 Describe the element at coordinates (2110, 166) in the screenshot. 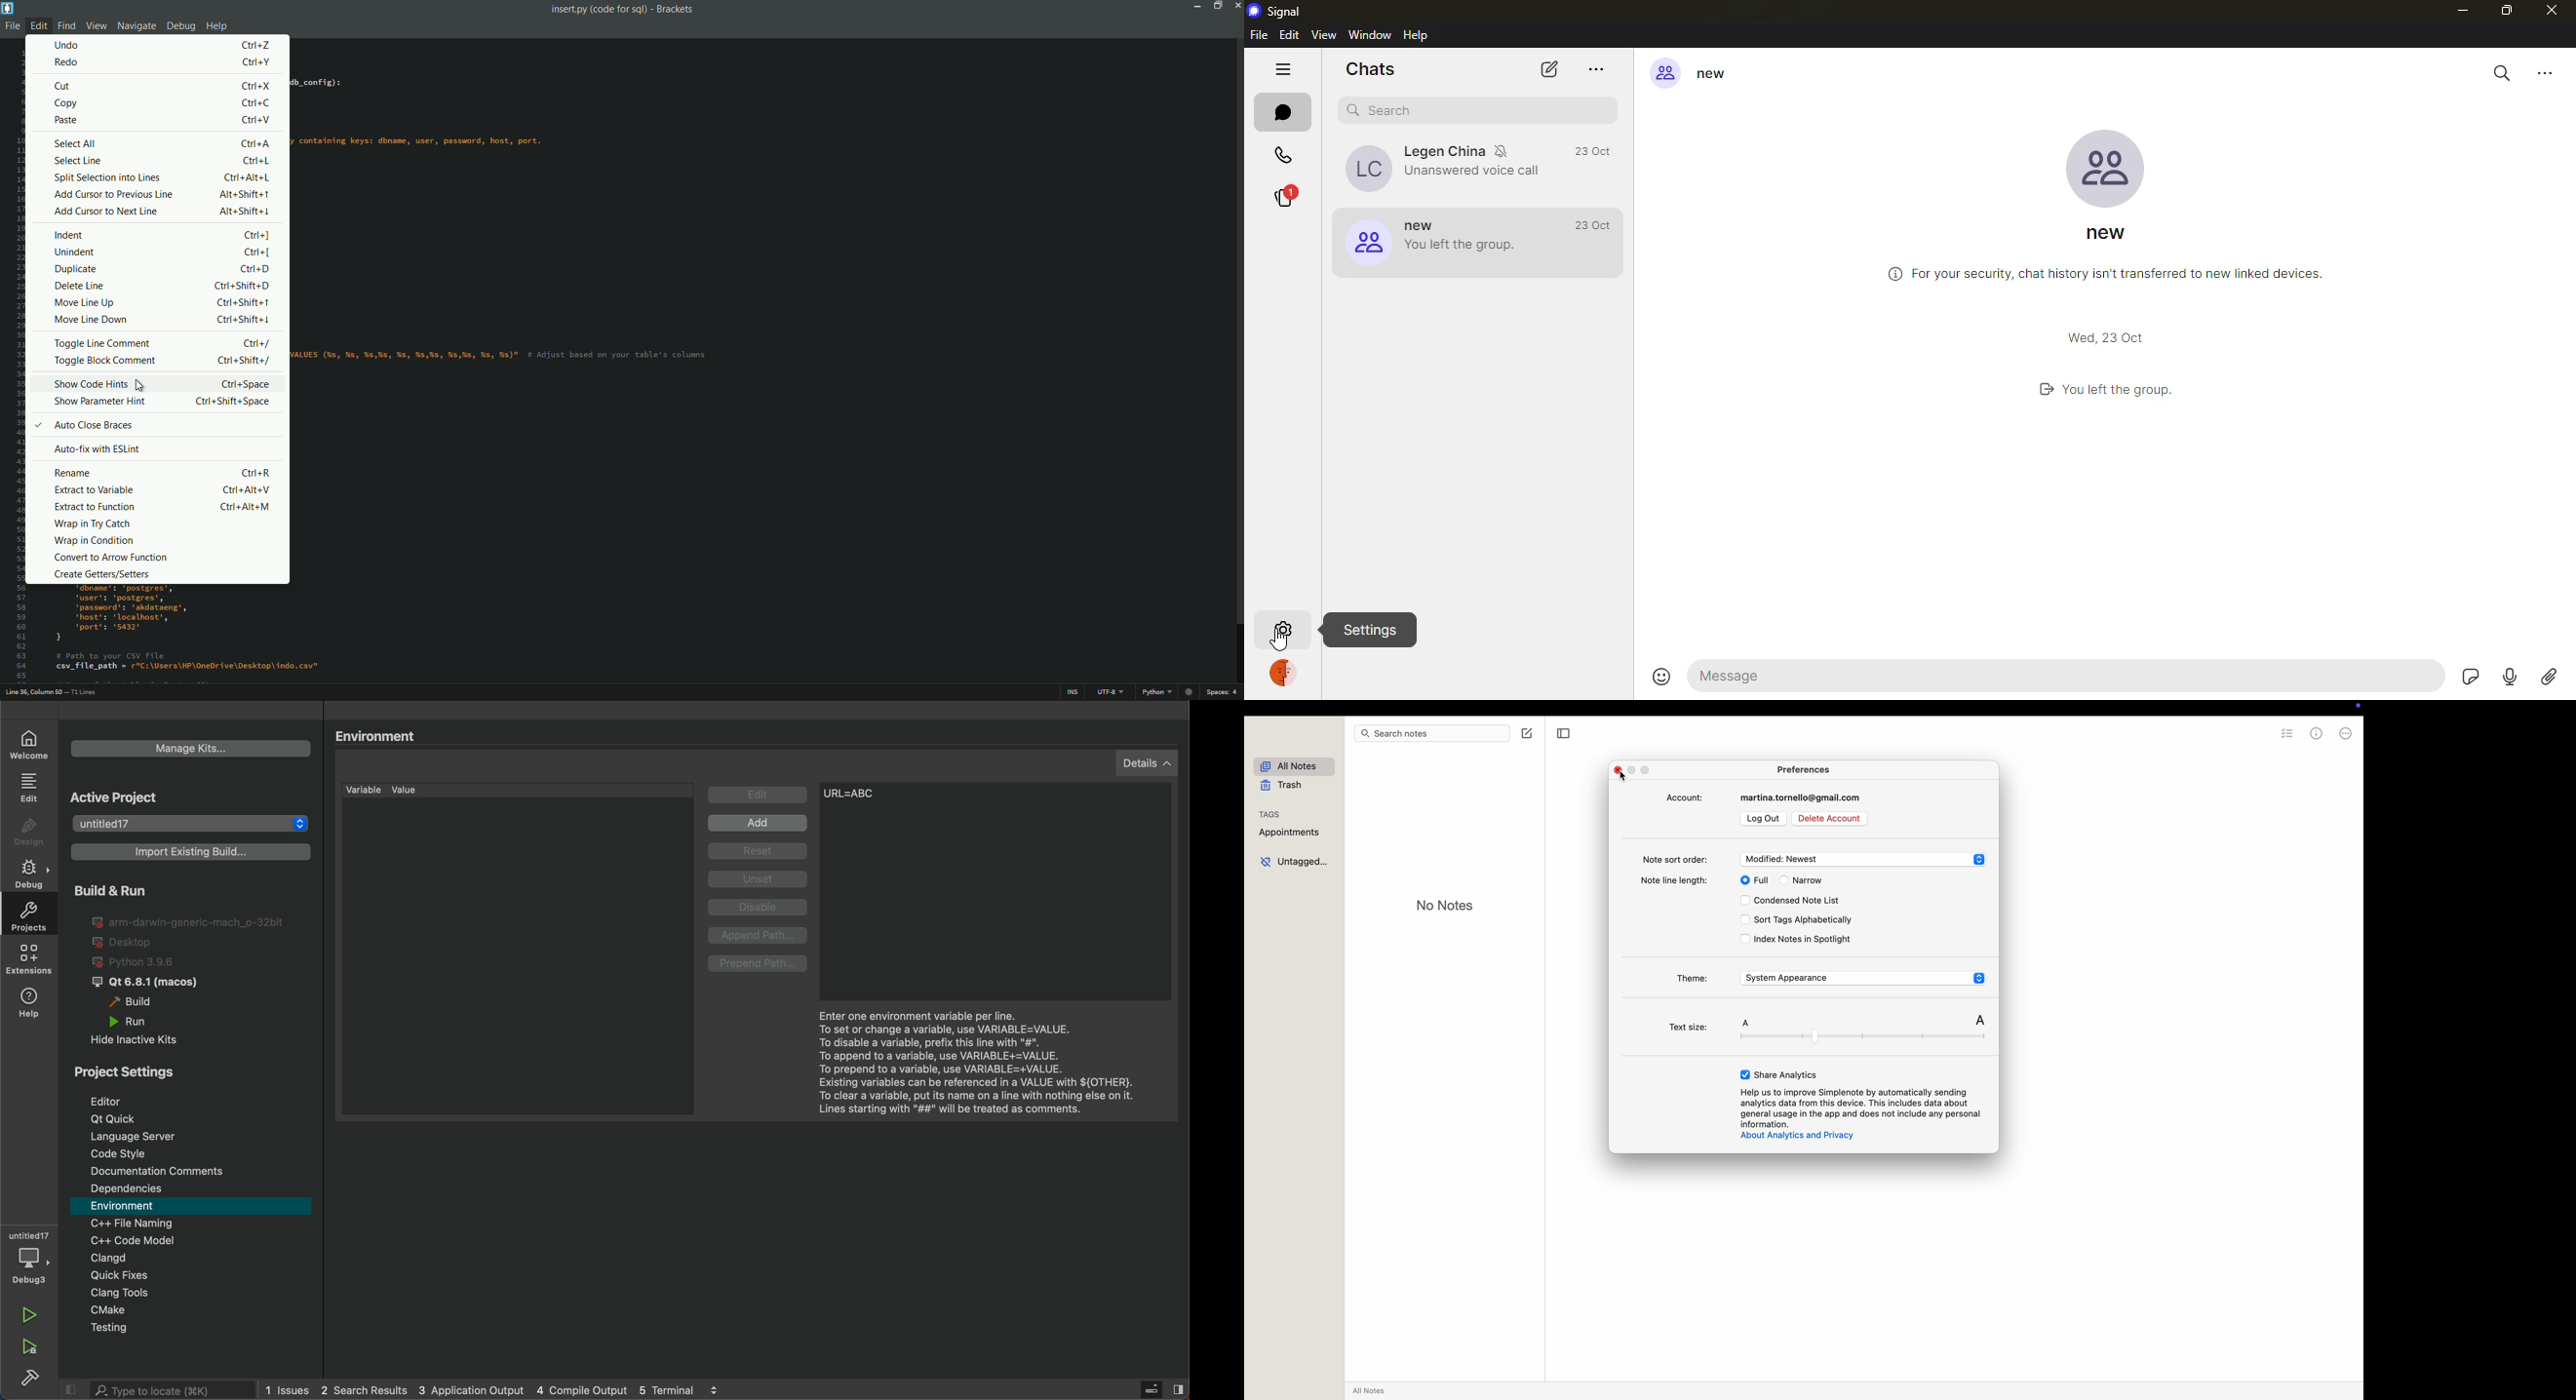

I see `profile pic` at that location.